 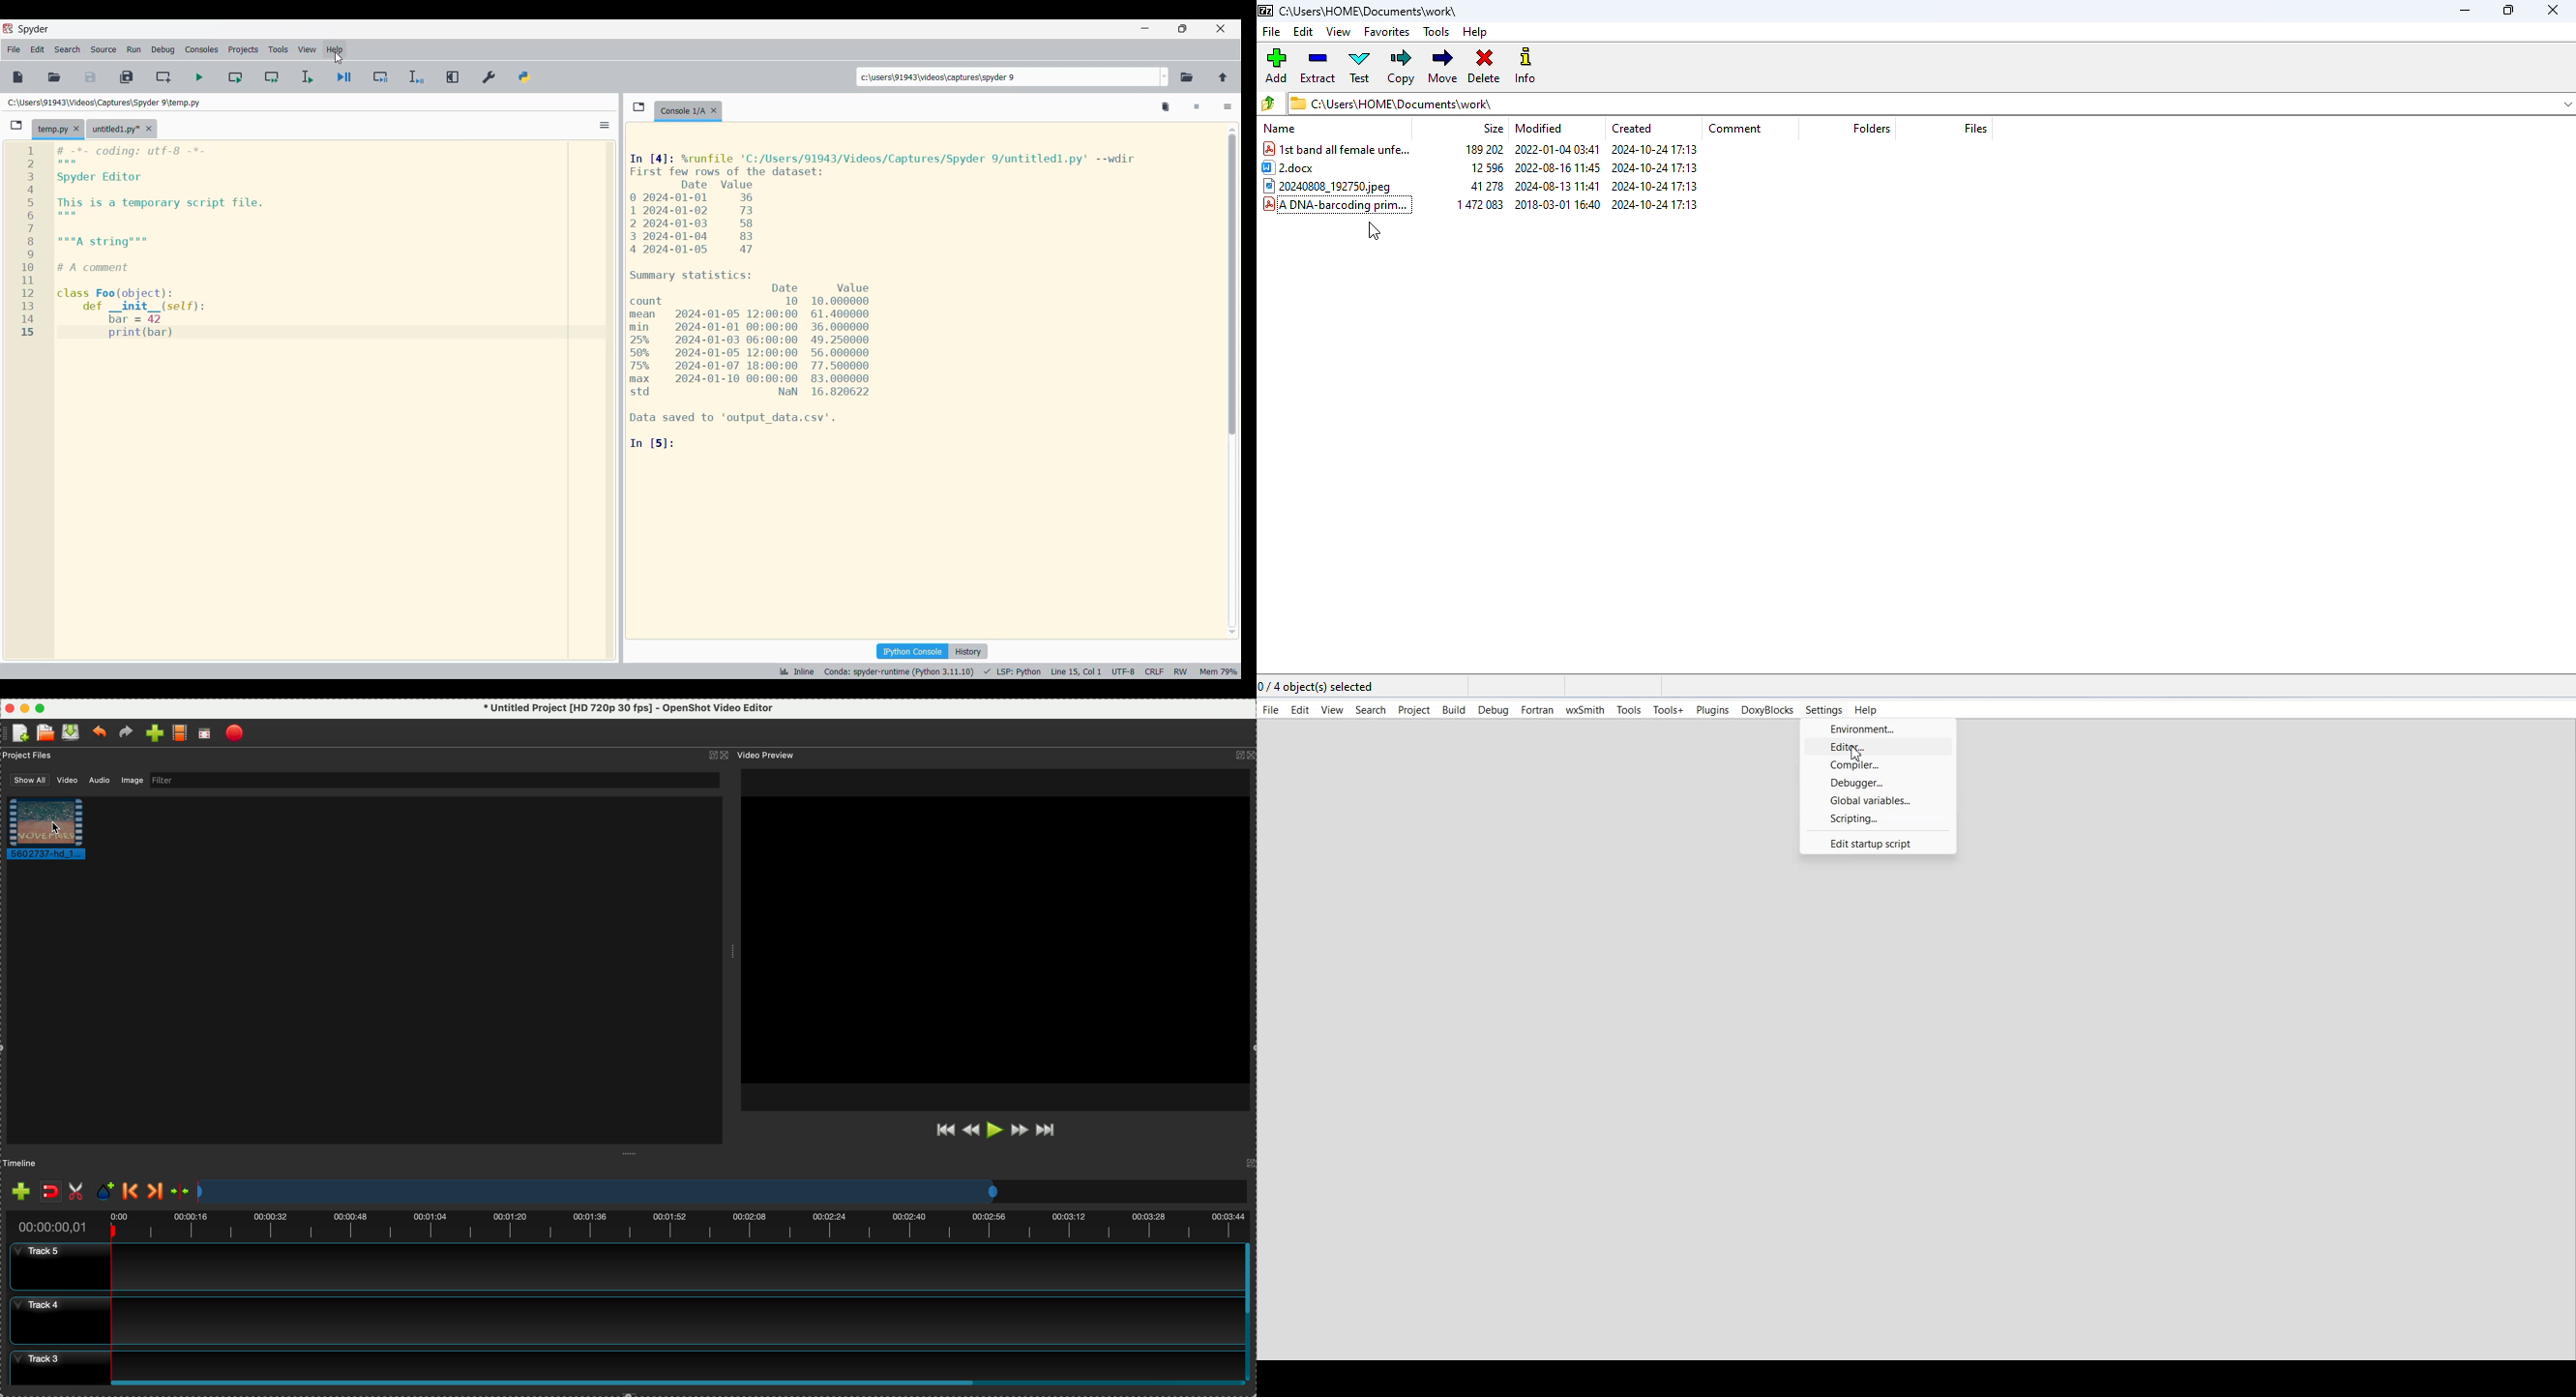 What do you see at coordinates (272, 78) in the screenshot?
I see `Run current cell and go to next one` at bounding box center [272, 78].